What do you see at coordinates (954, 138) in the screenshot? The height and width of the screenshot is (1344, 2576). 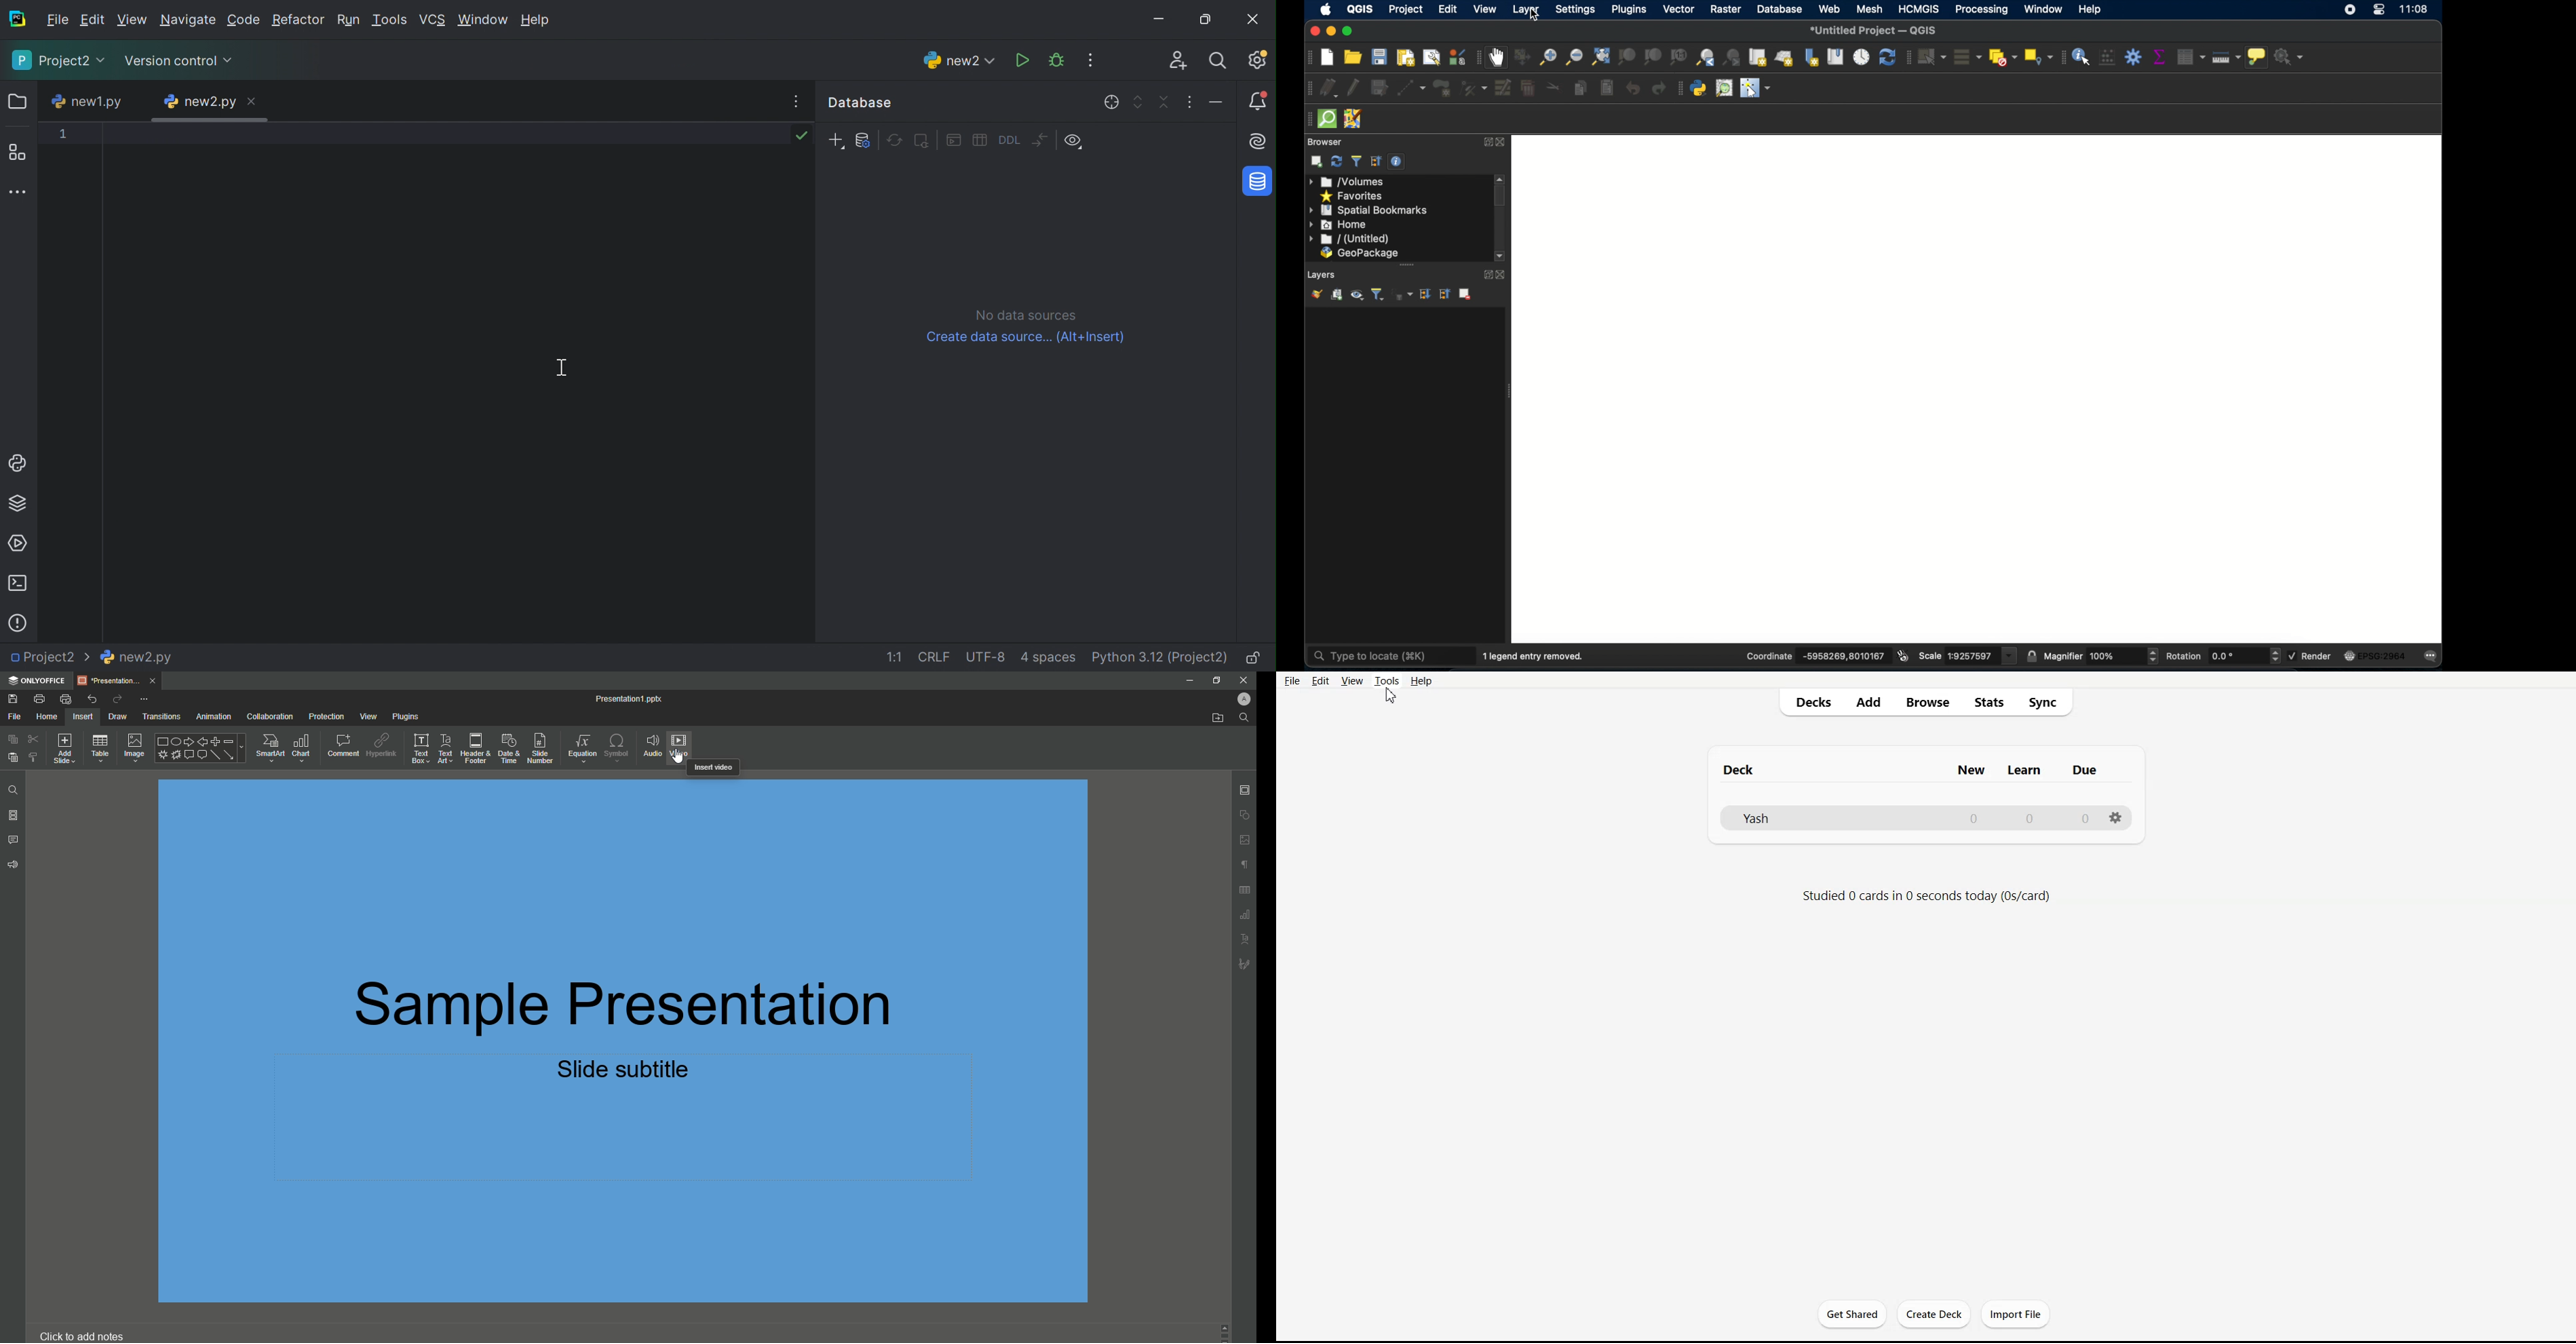 I see `Jump to query console` at bounding box center [954, 138].